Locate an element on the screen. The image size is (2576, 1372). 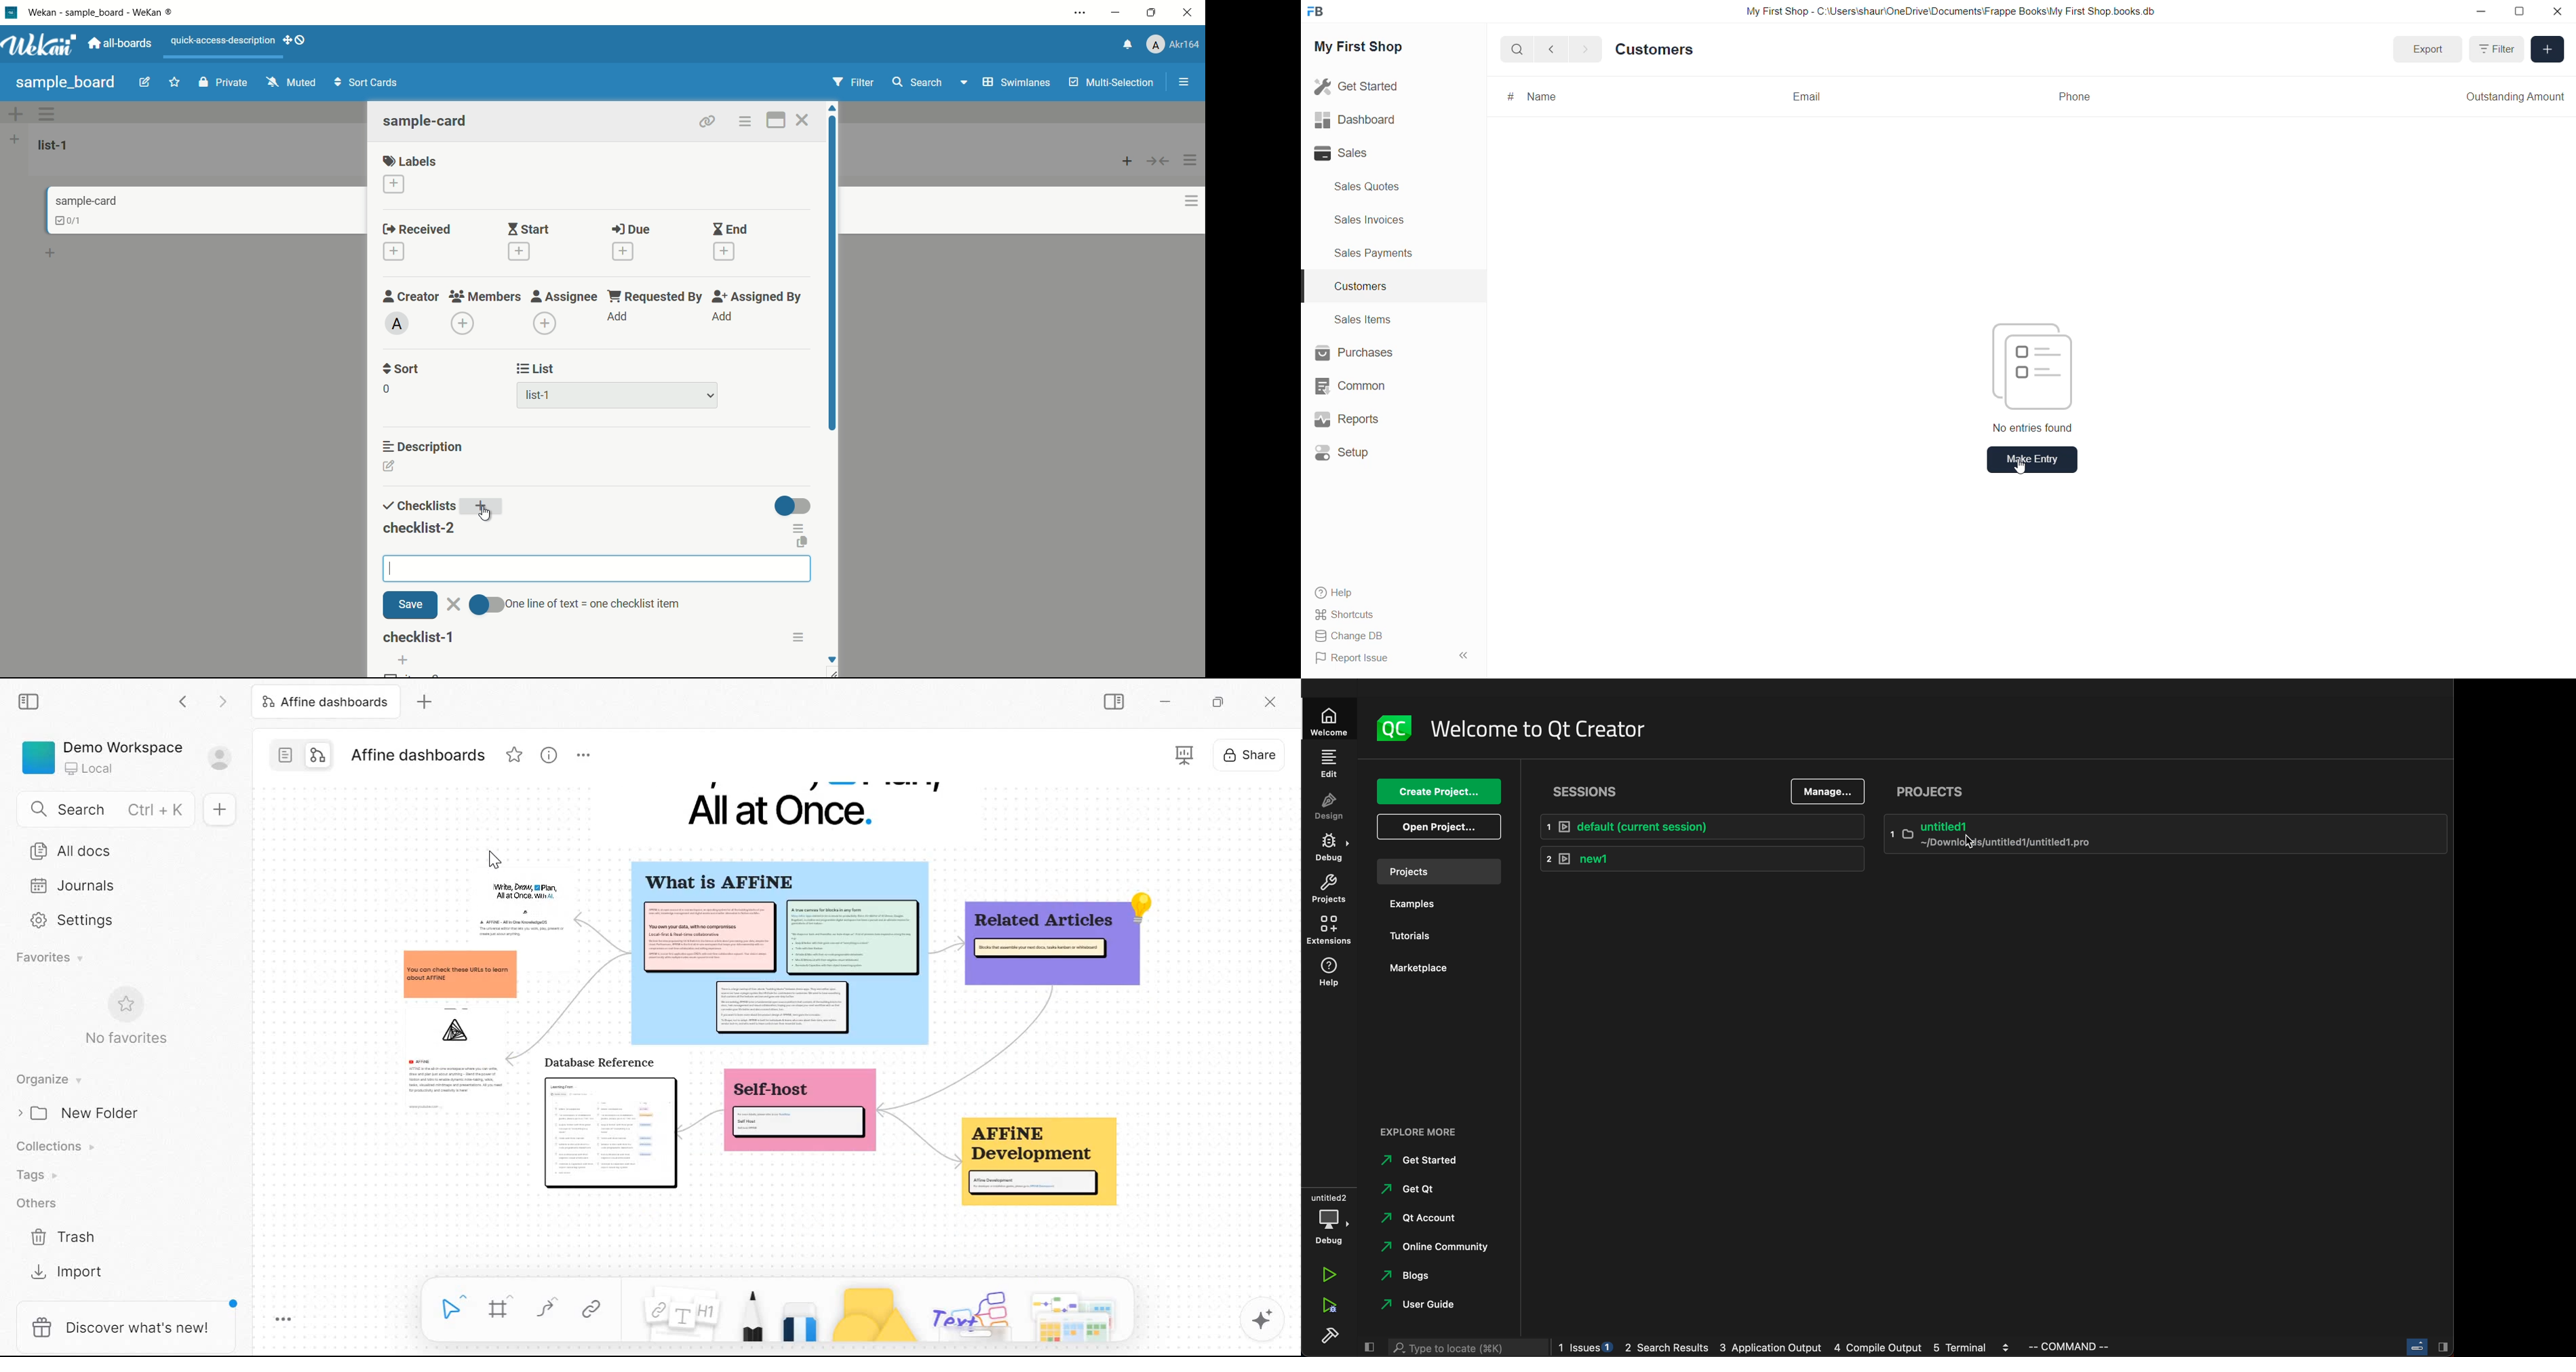
add members is located at coordinates (465, 325).